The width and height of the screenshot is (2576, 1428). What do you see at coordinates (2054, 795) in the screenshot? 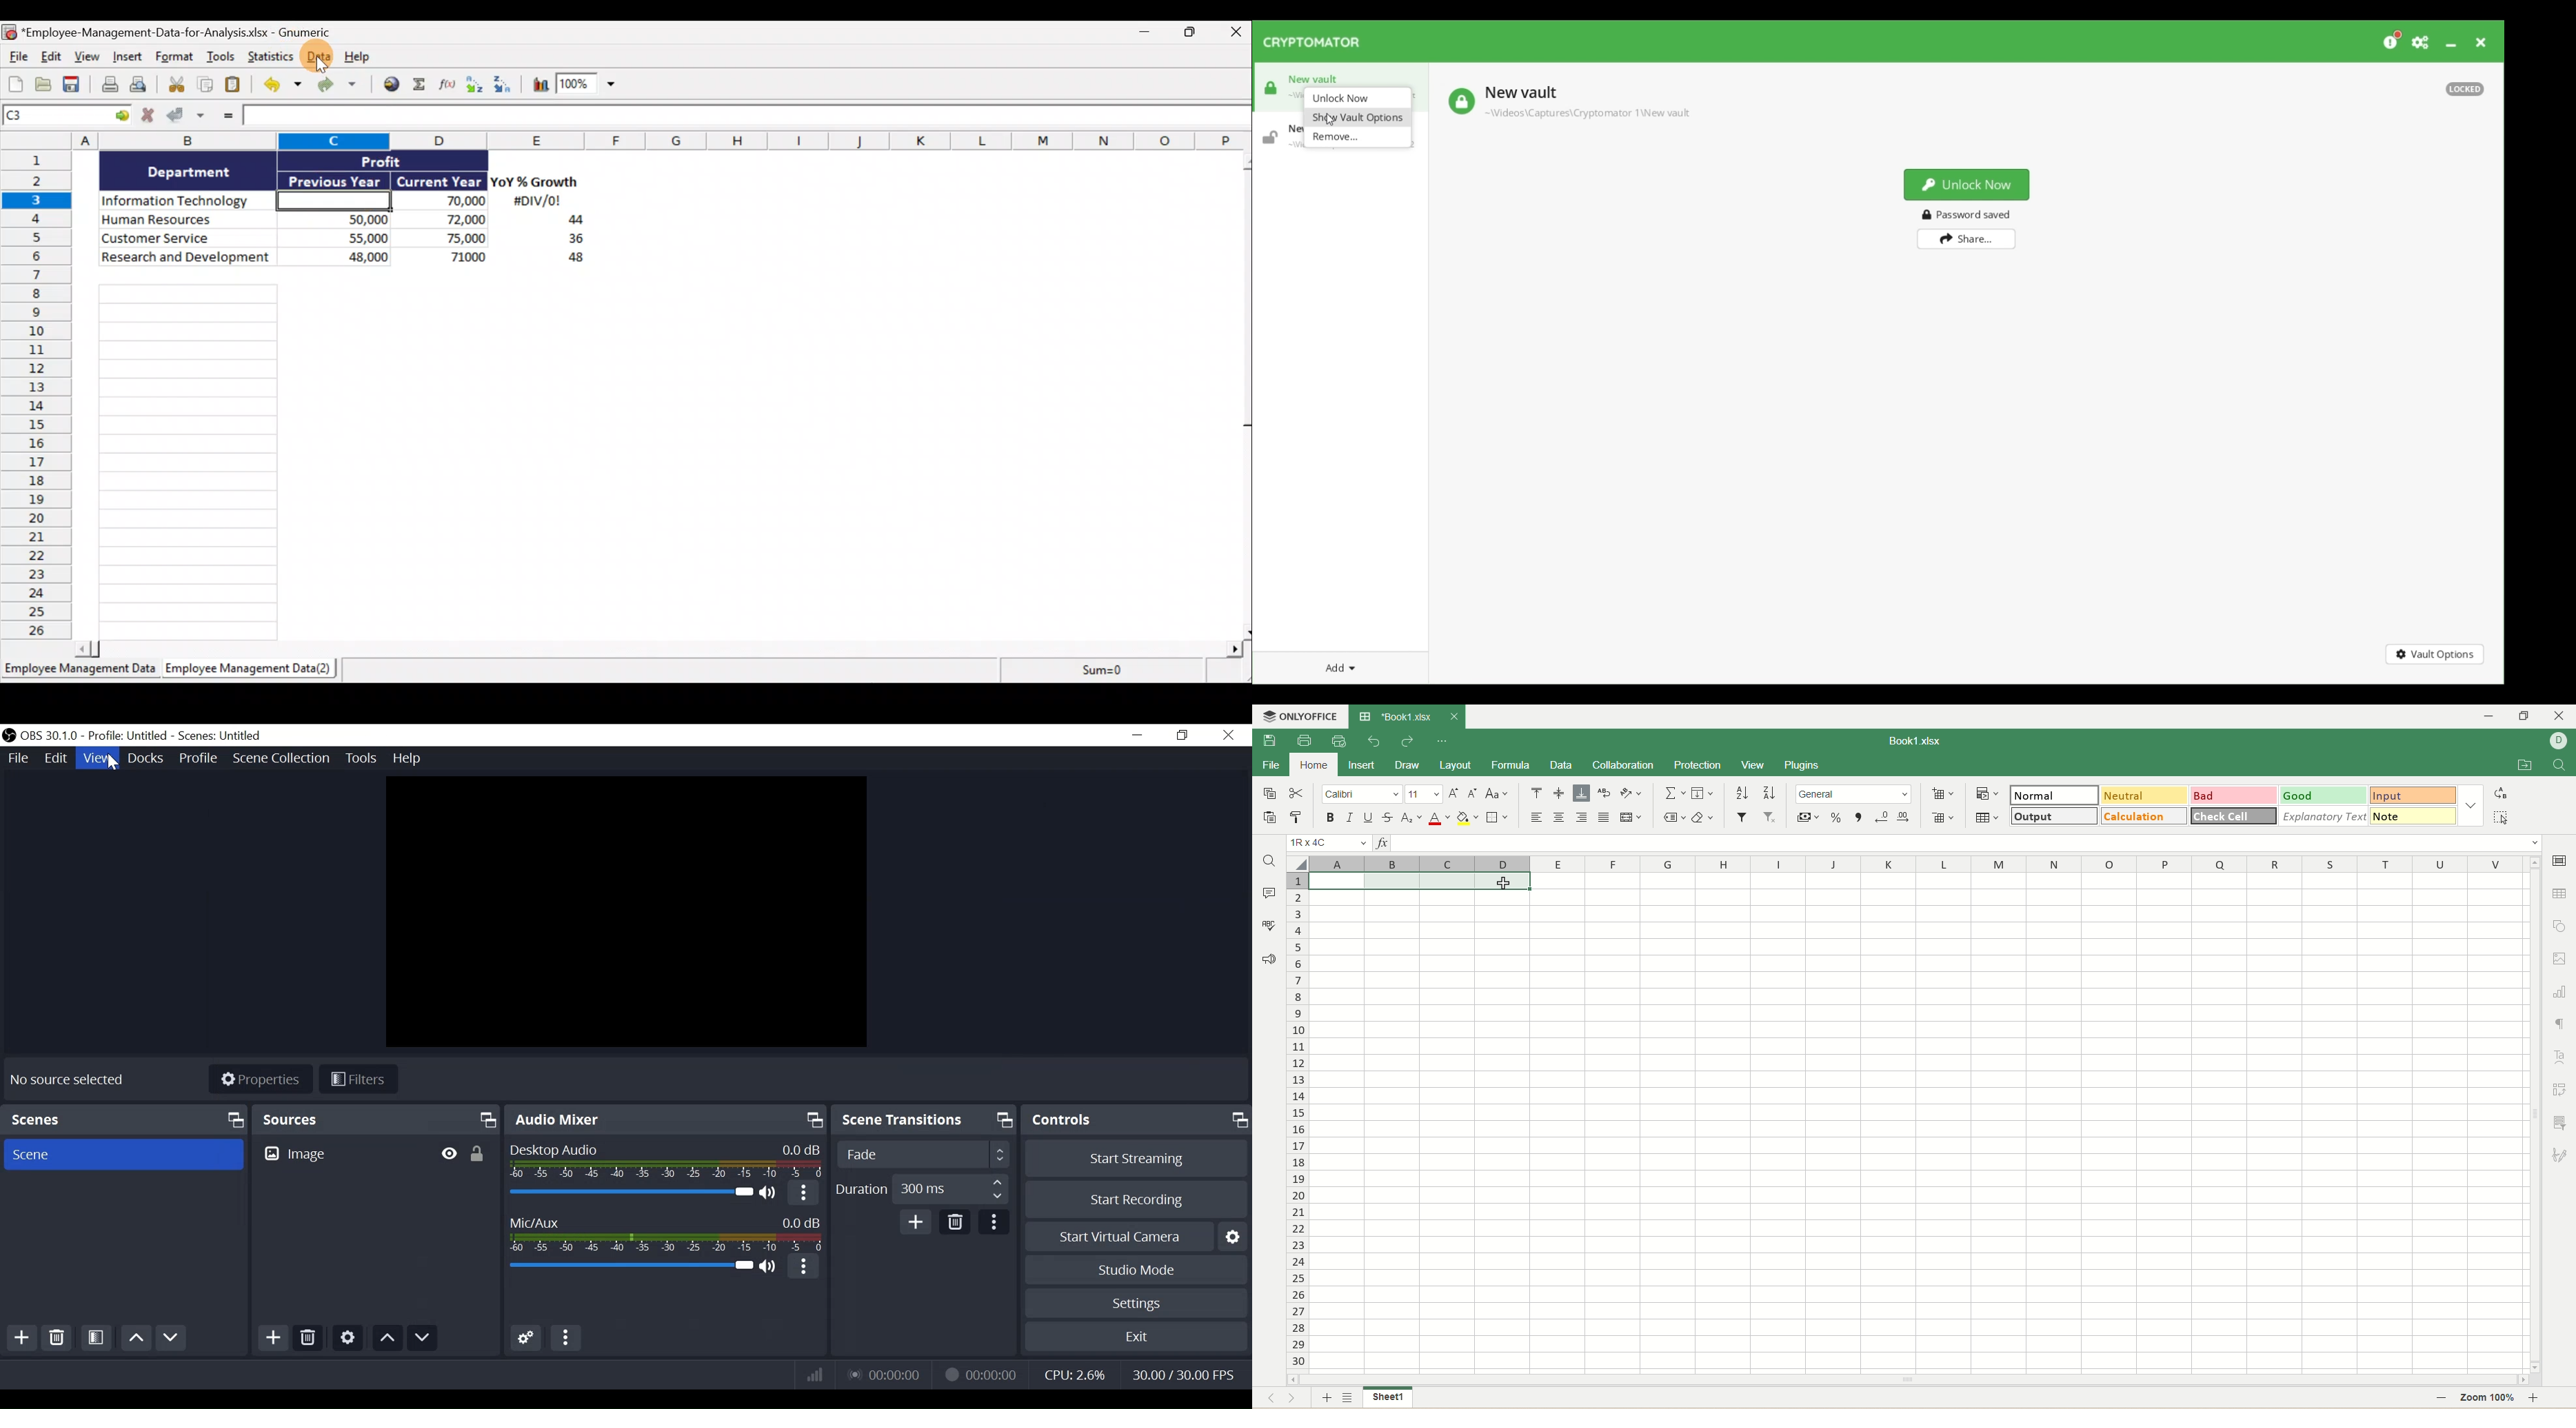
I see `normal` at bounding box center [2054, 795].